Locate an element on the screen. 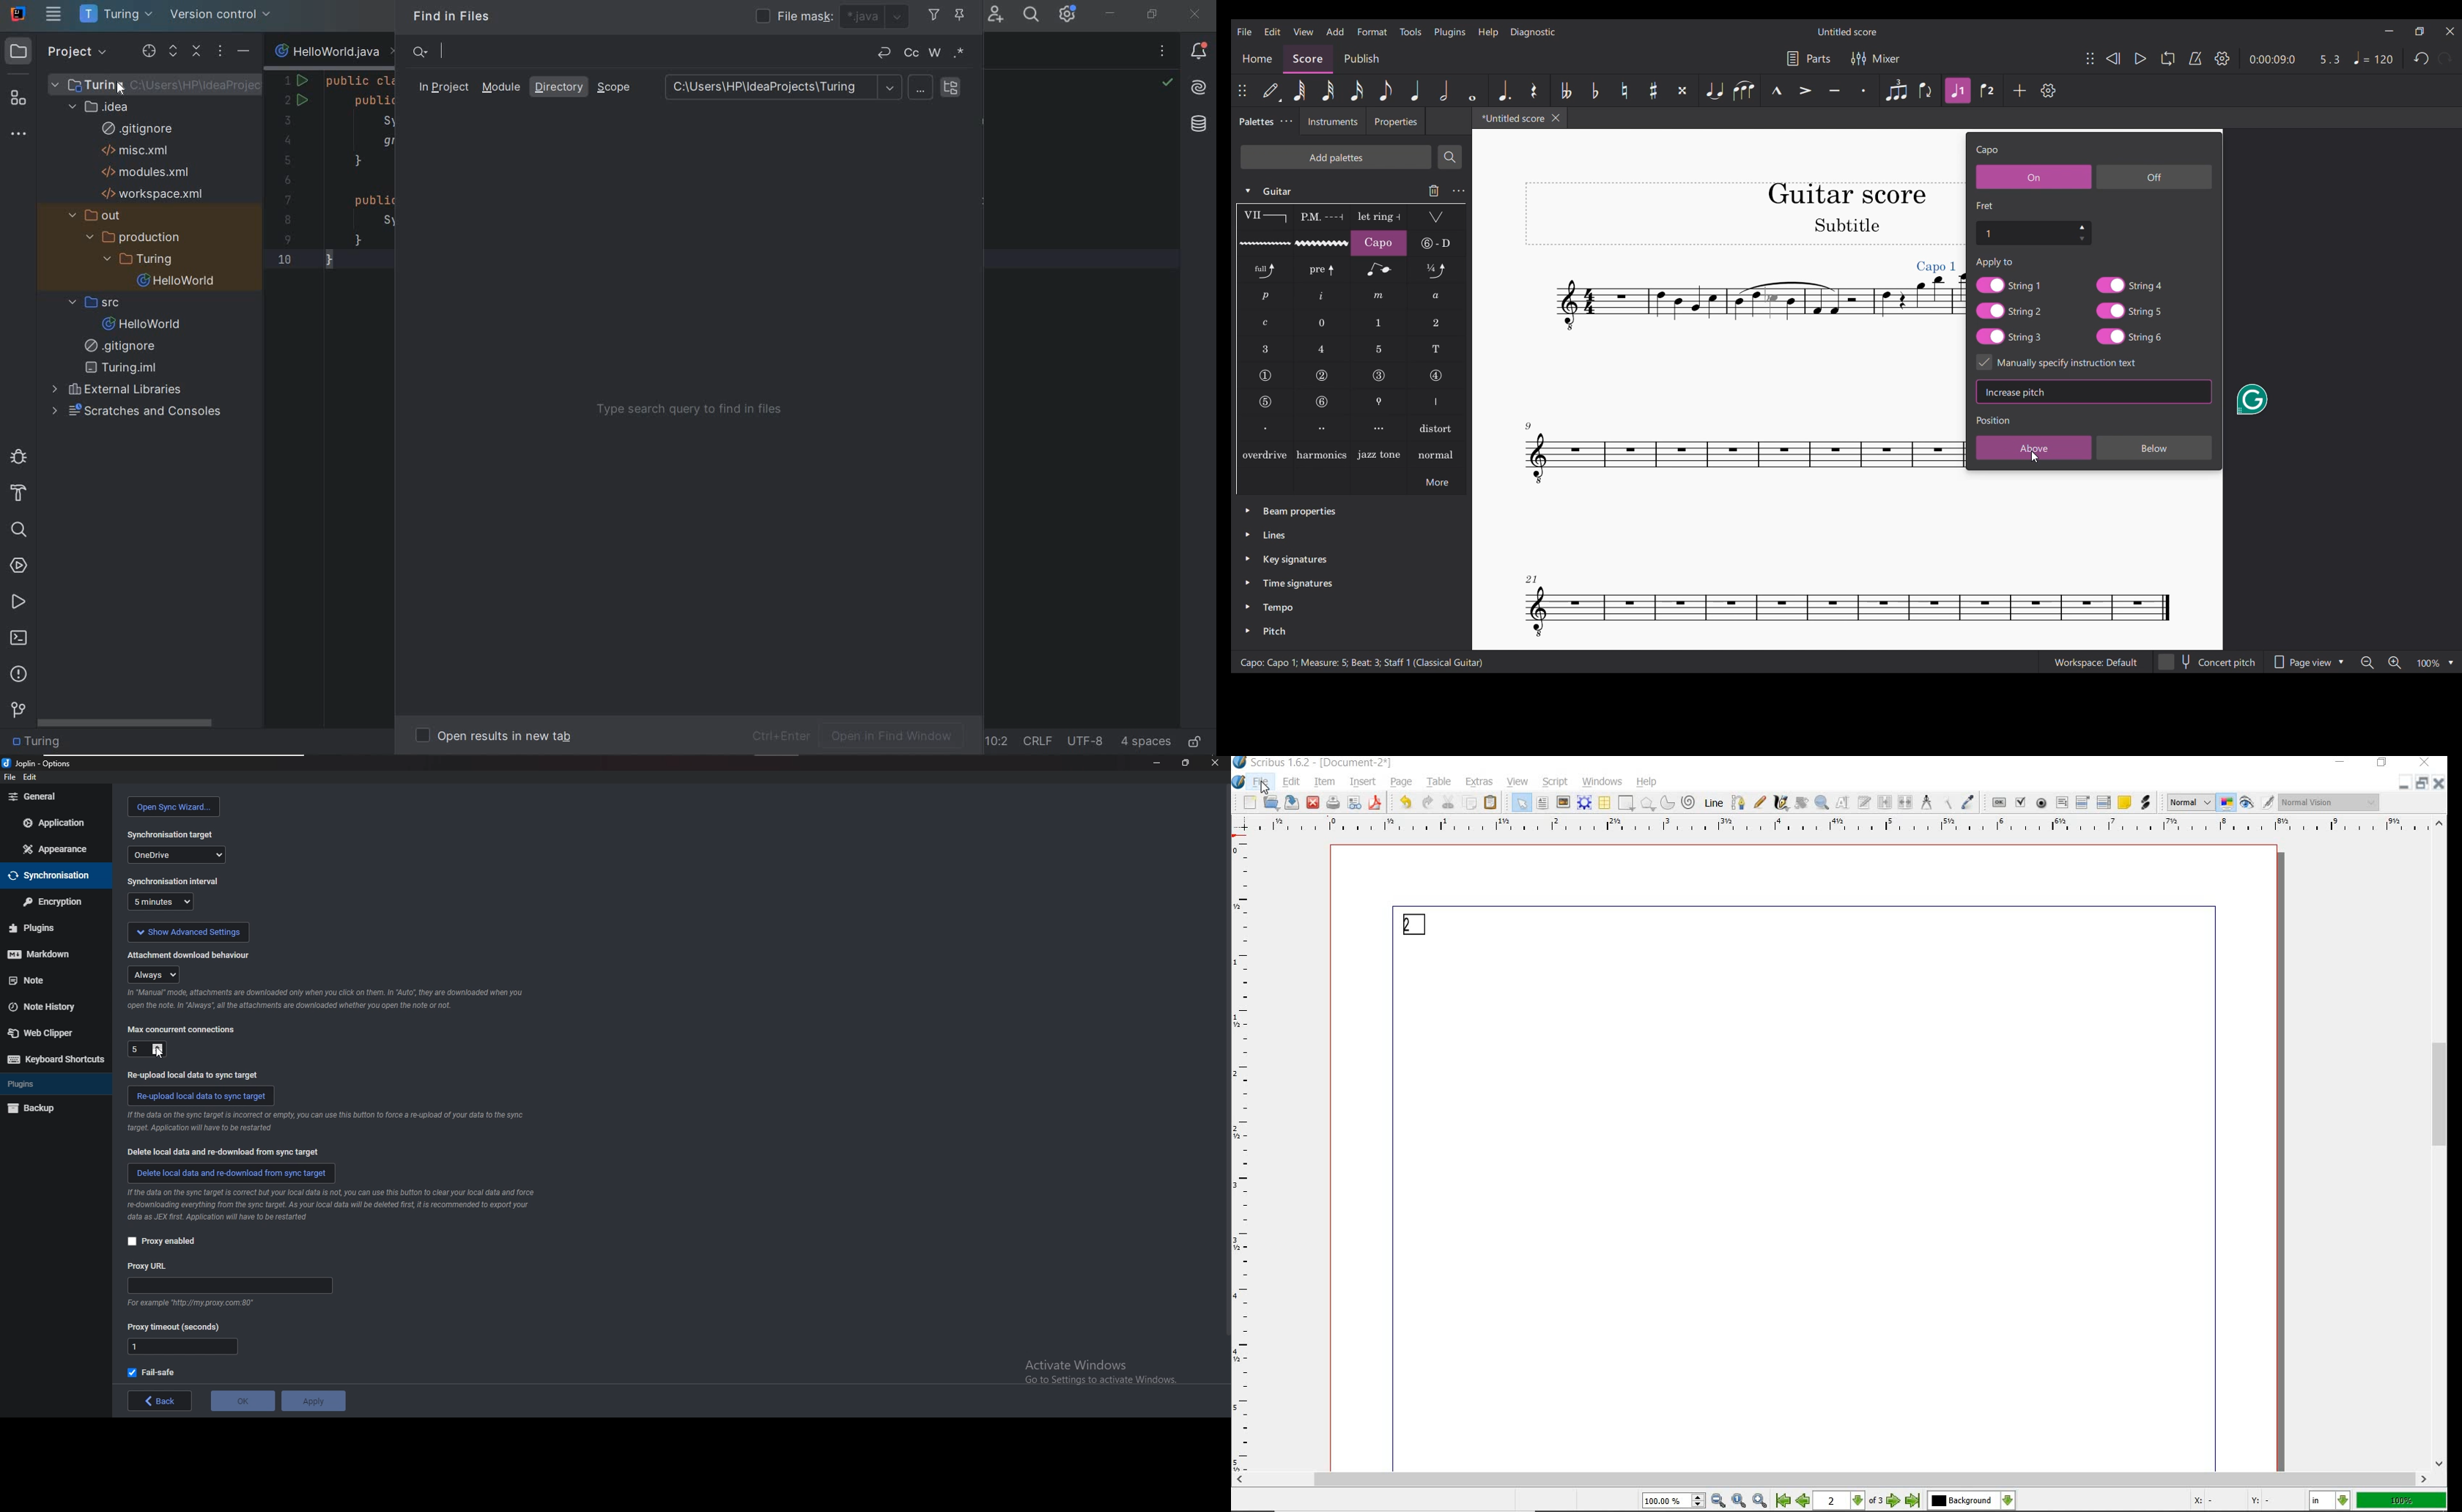 This screenshot has width=2464, height=1512. synchronisation is located at coordinates (53, 876).